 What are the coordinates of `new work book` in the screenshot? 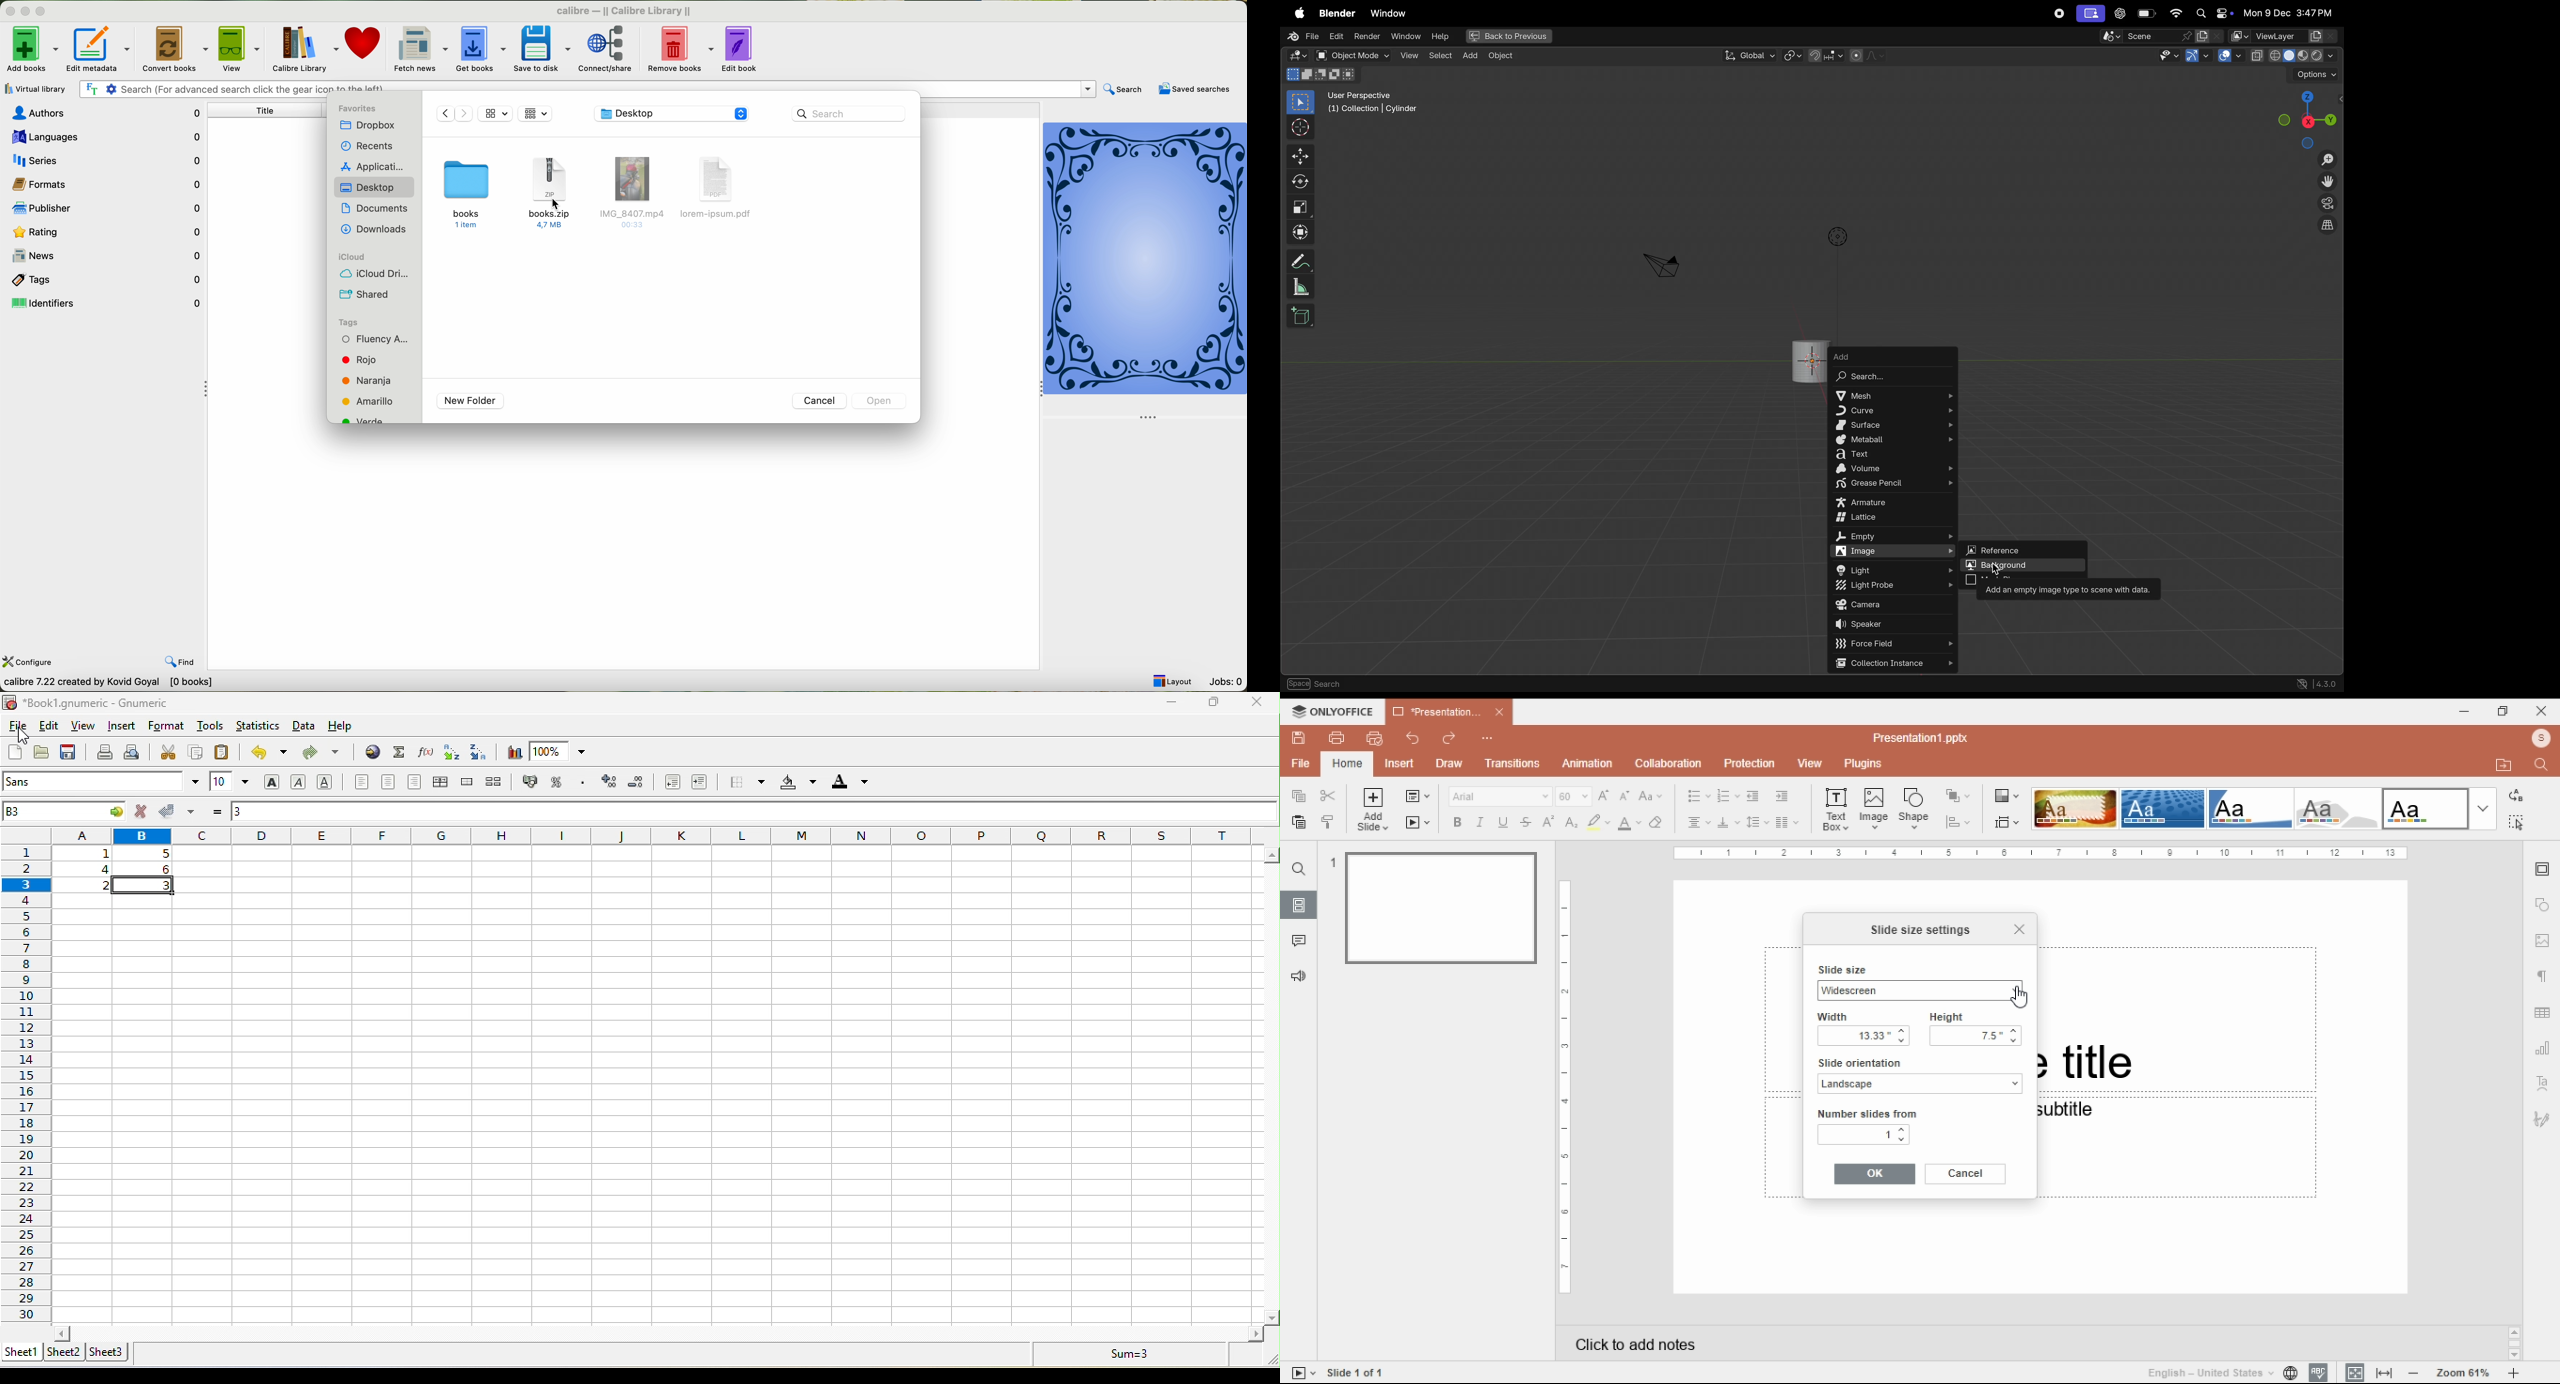 It's located at (15, 754).